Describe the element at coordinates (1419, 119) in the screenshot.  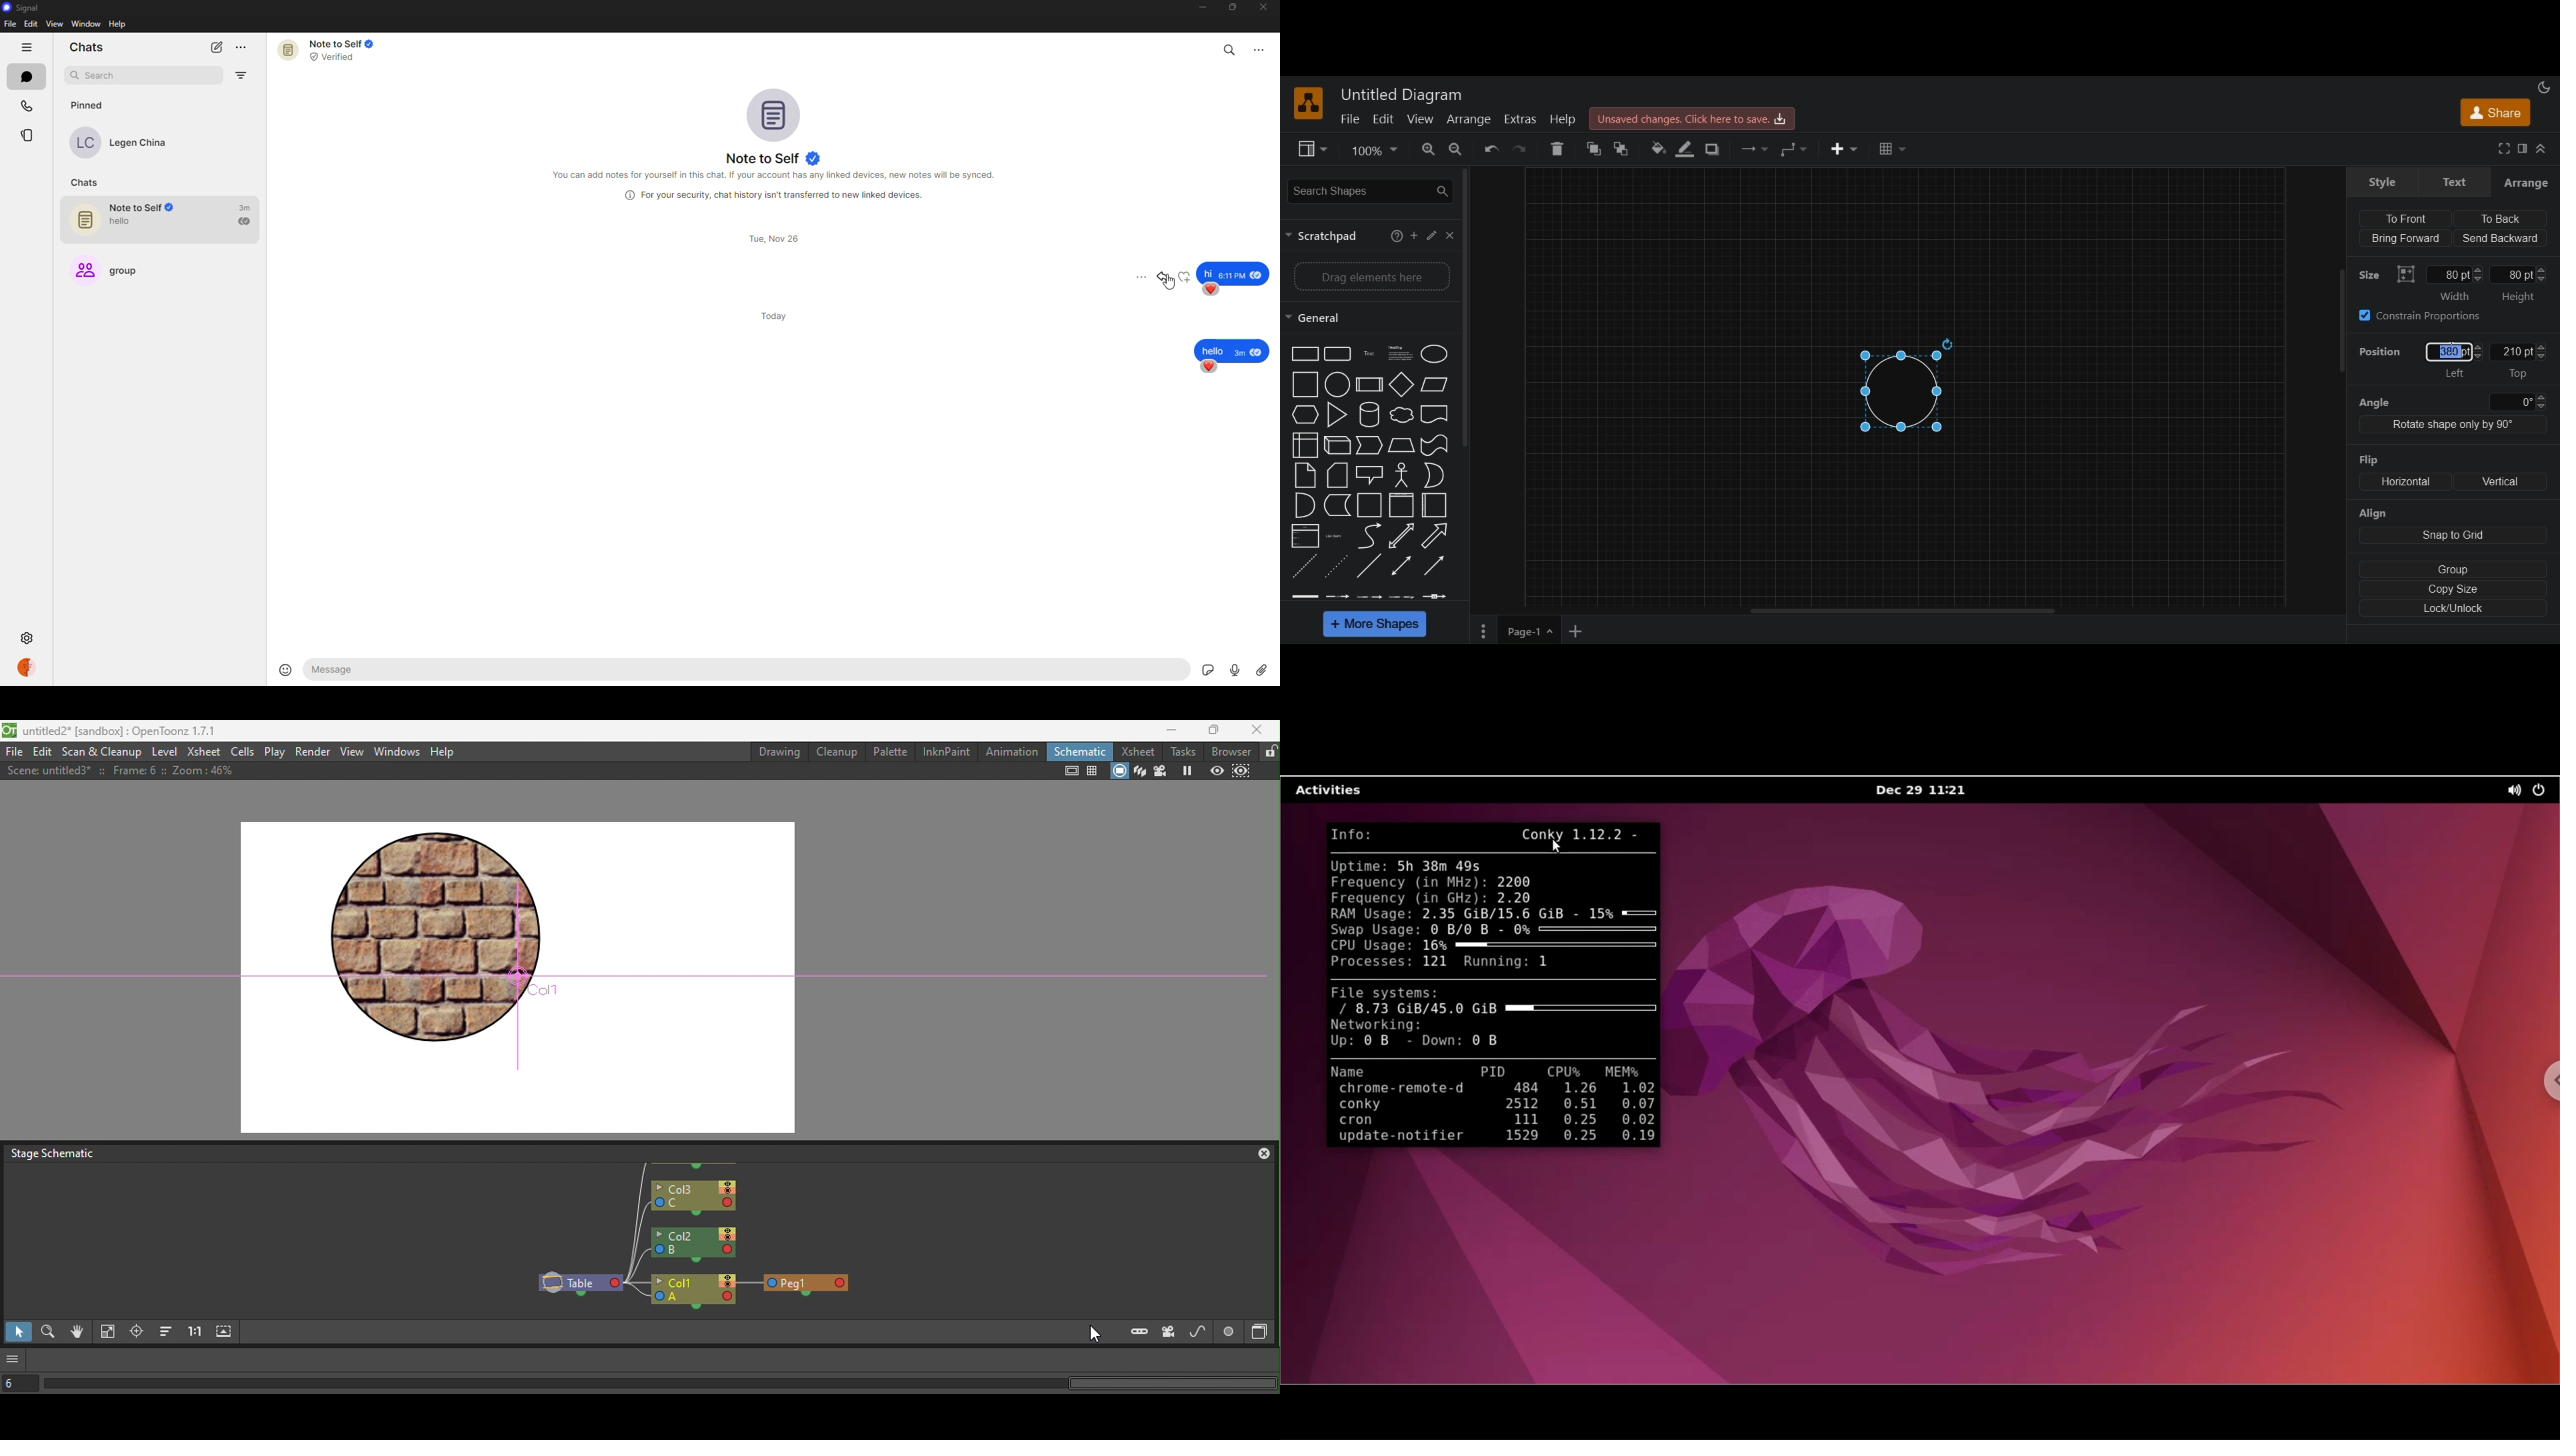
I see `view` at that location.